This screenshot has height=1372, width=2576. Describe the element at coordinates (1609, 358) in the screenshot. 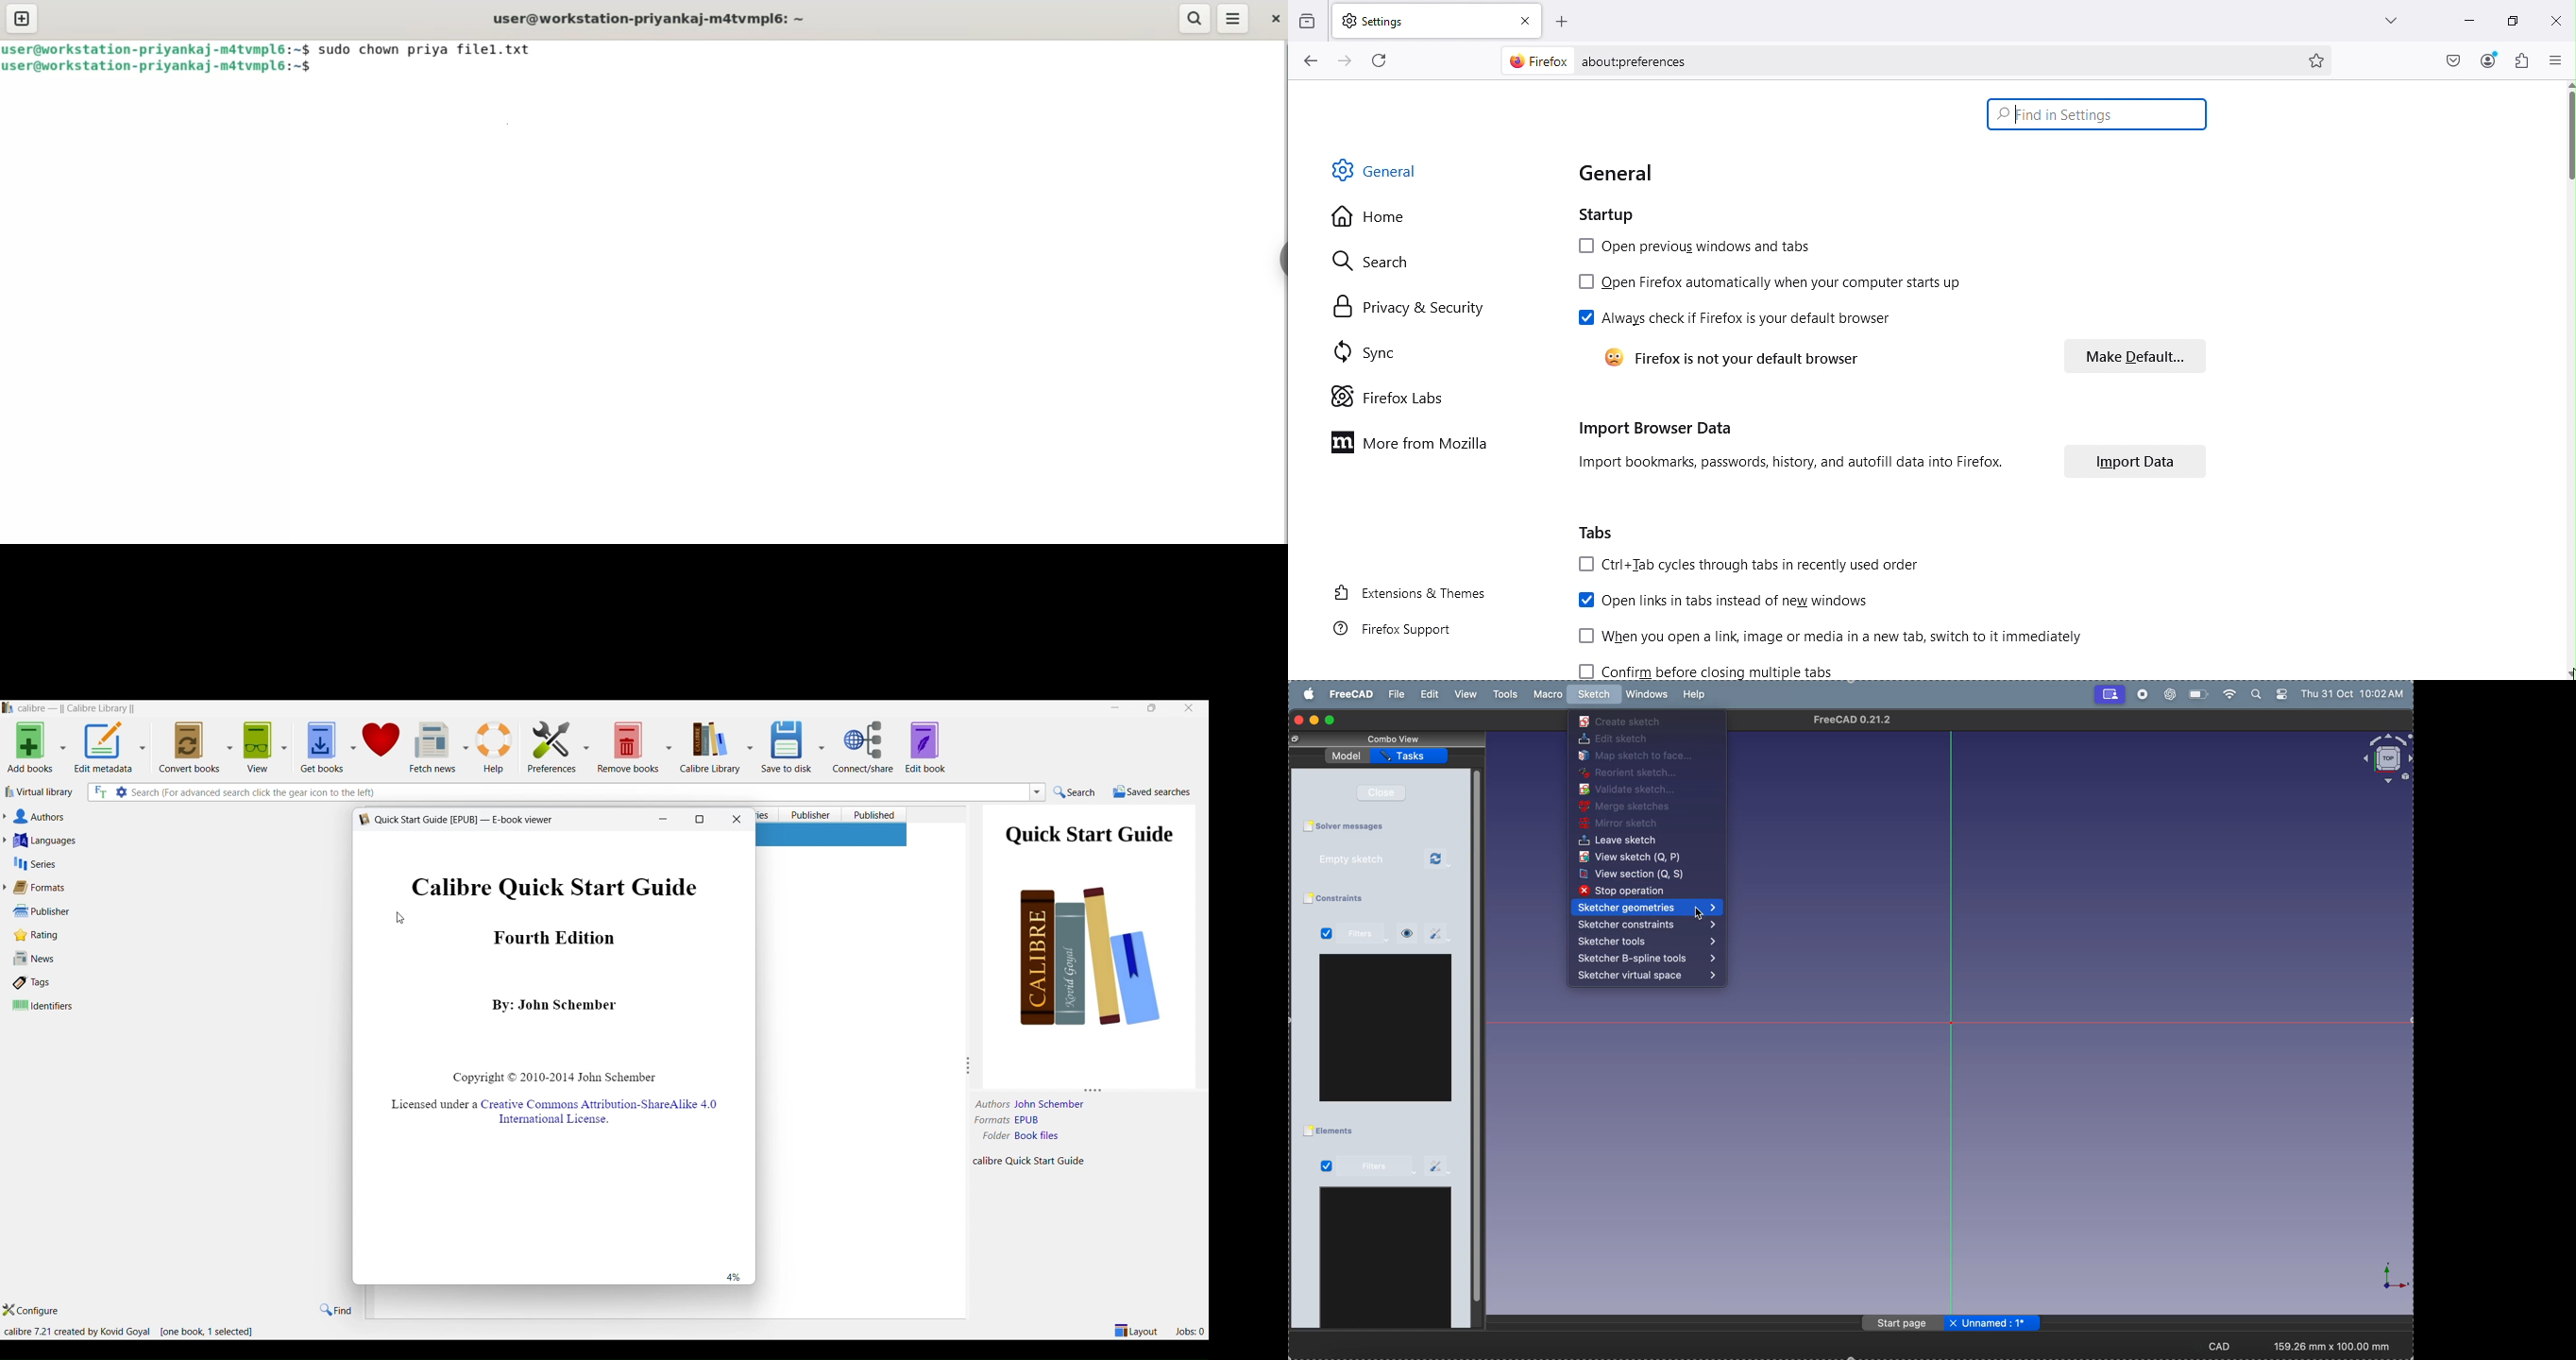

I see `astonished smiley` at that location.